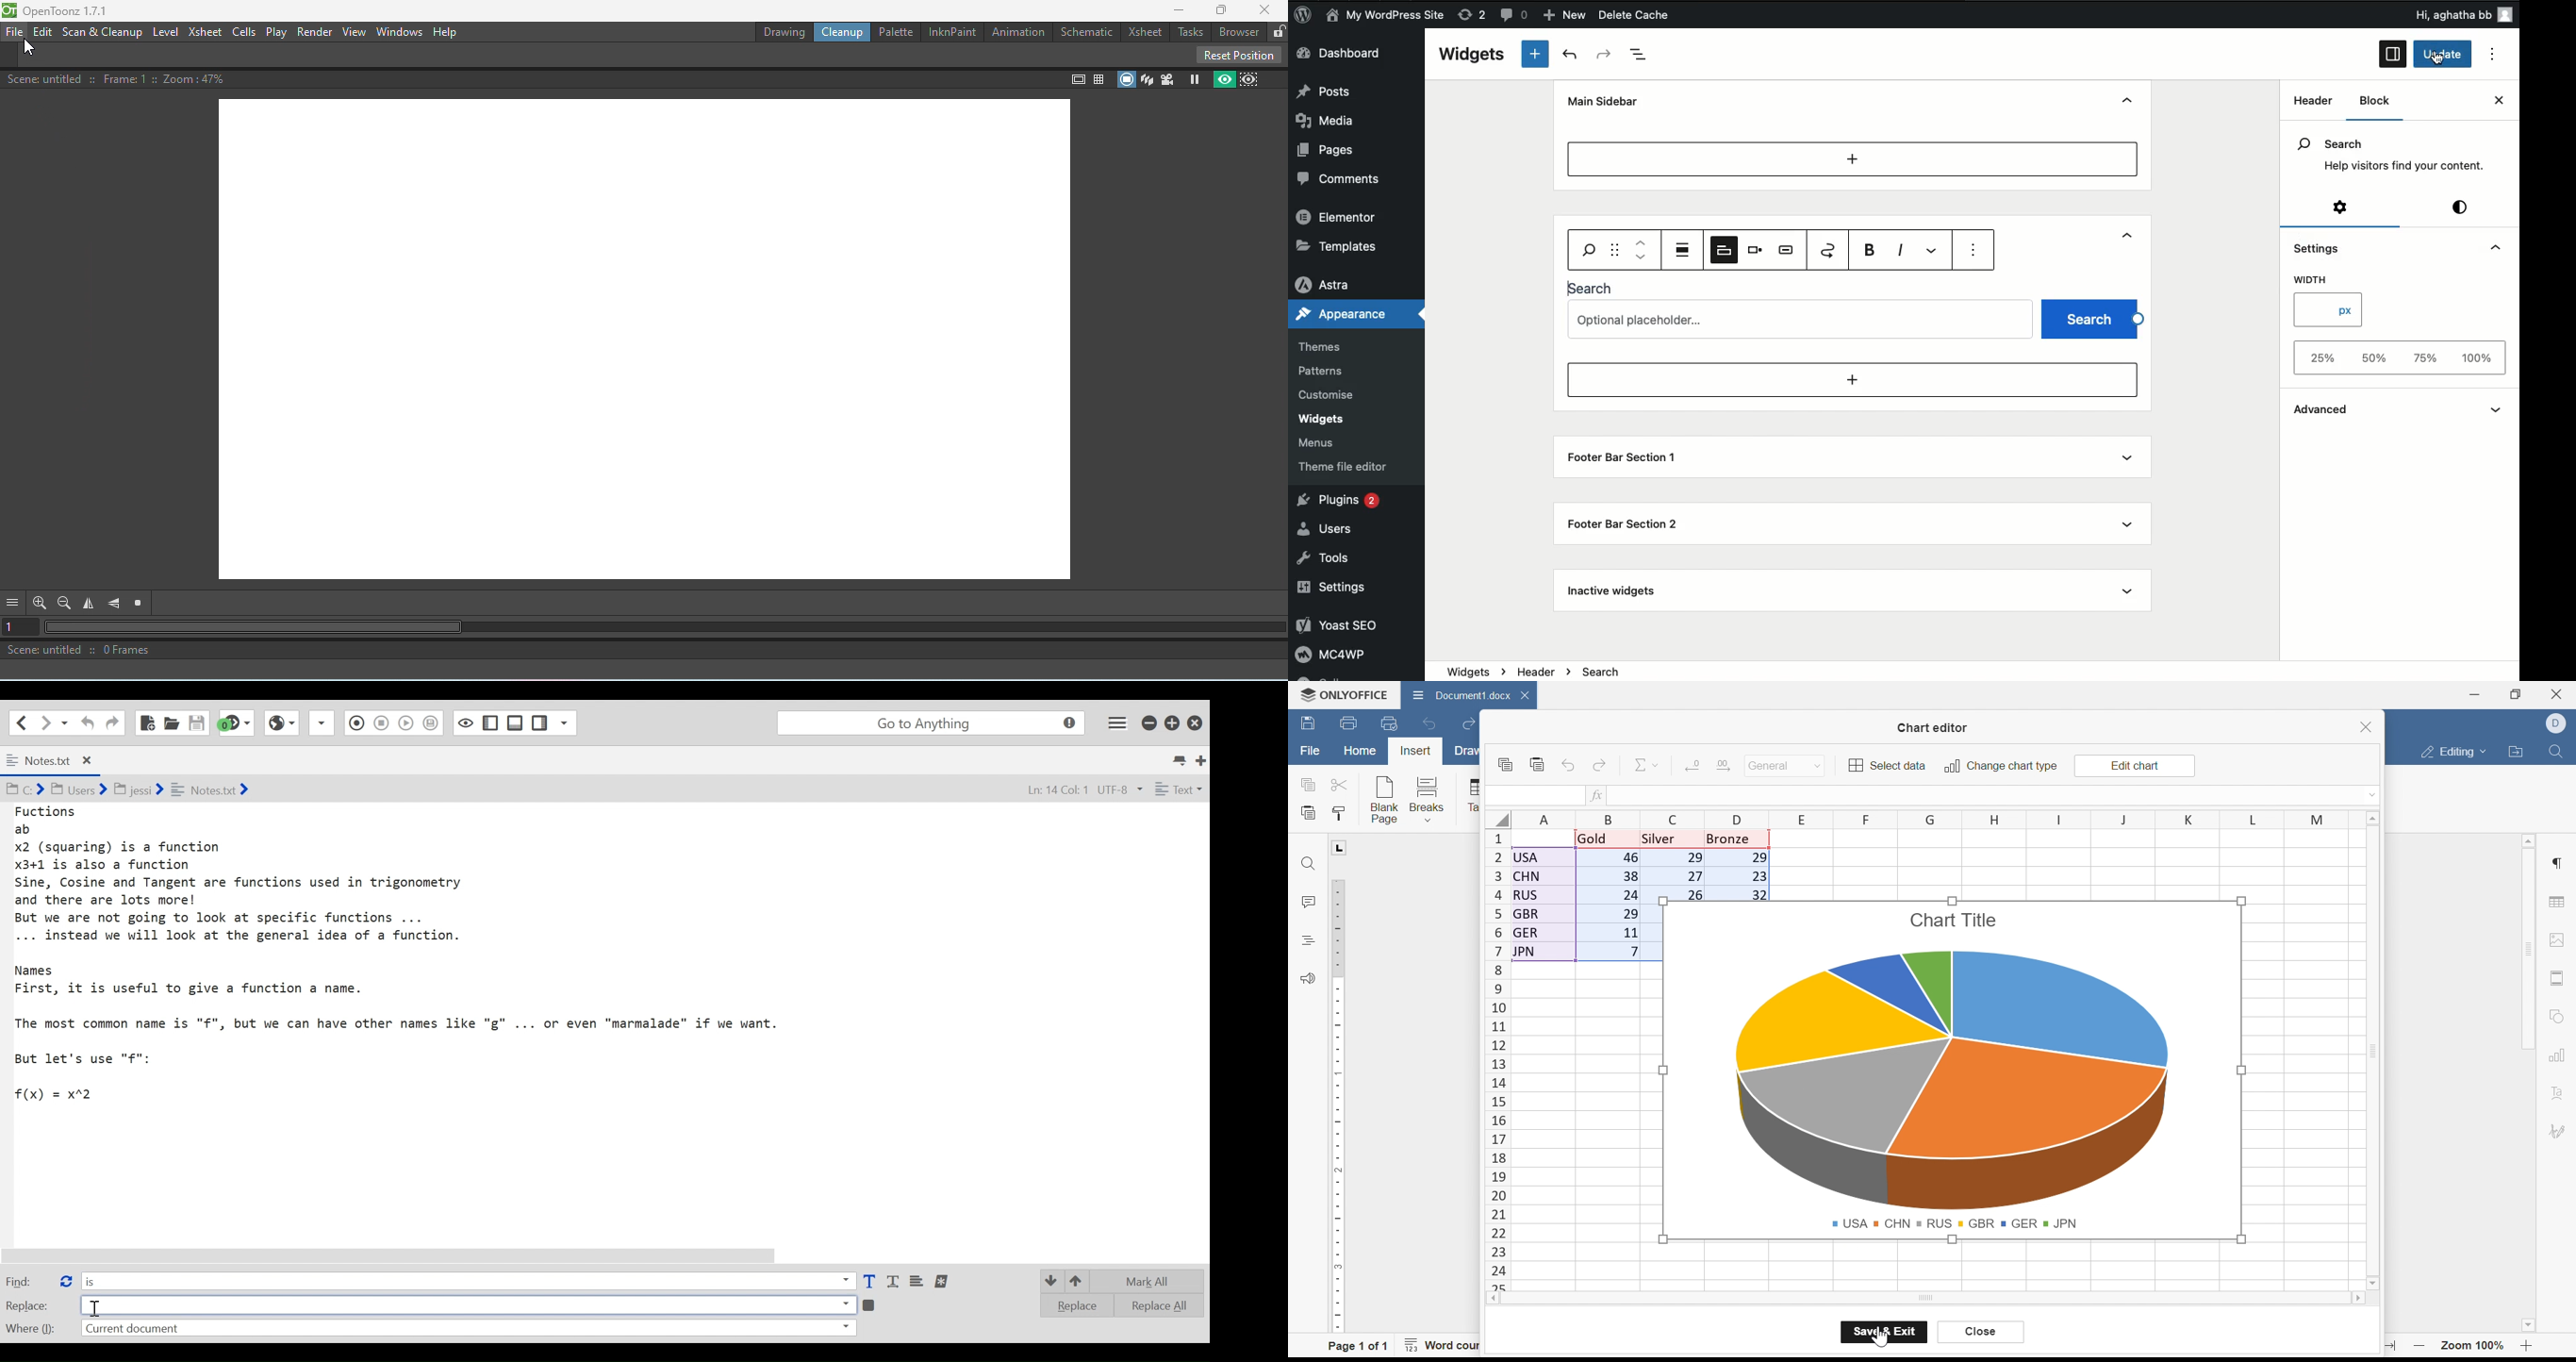 The width and height of the screenshot is (2576, 1372). What do you see at coordinates (2490, 246) in the screenshot?
I see `hide ` at bounding box center [2490, 246].